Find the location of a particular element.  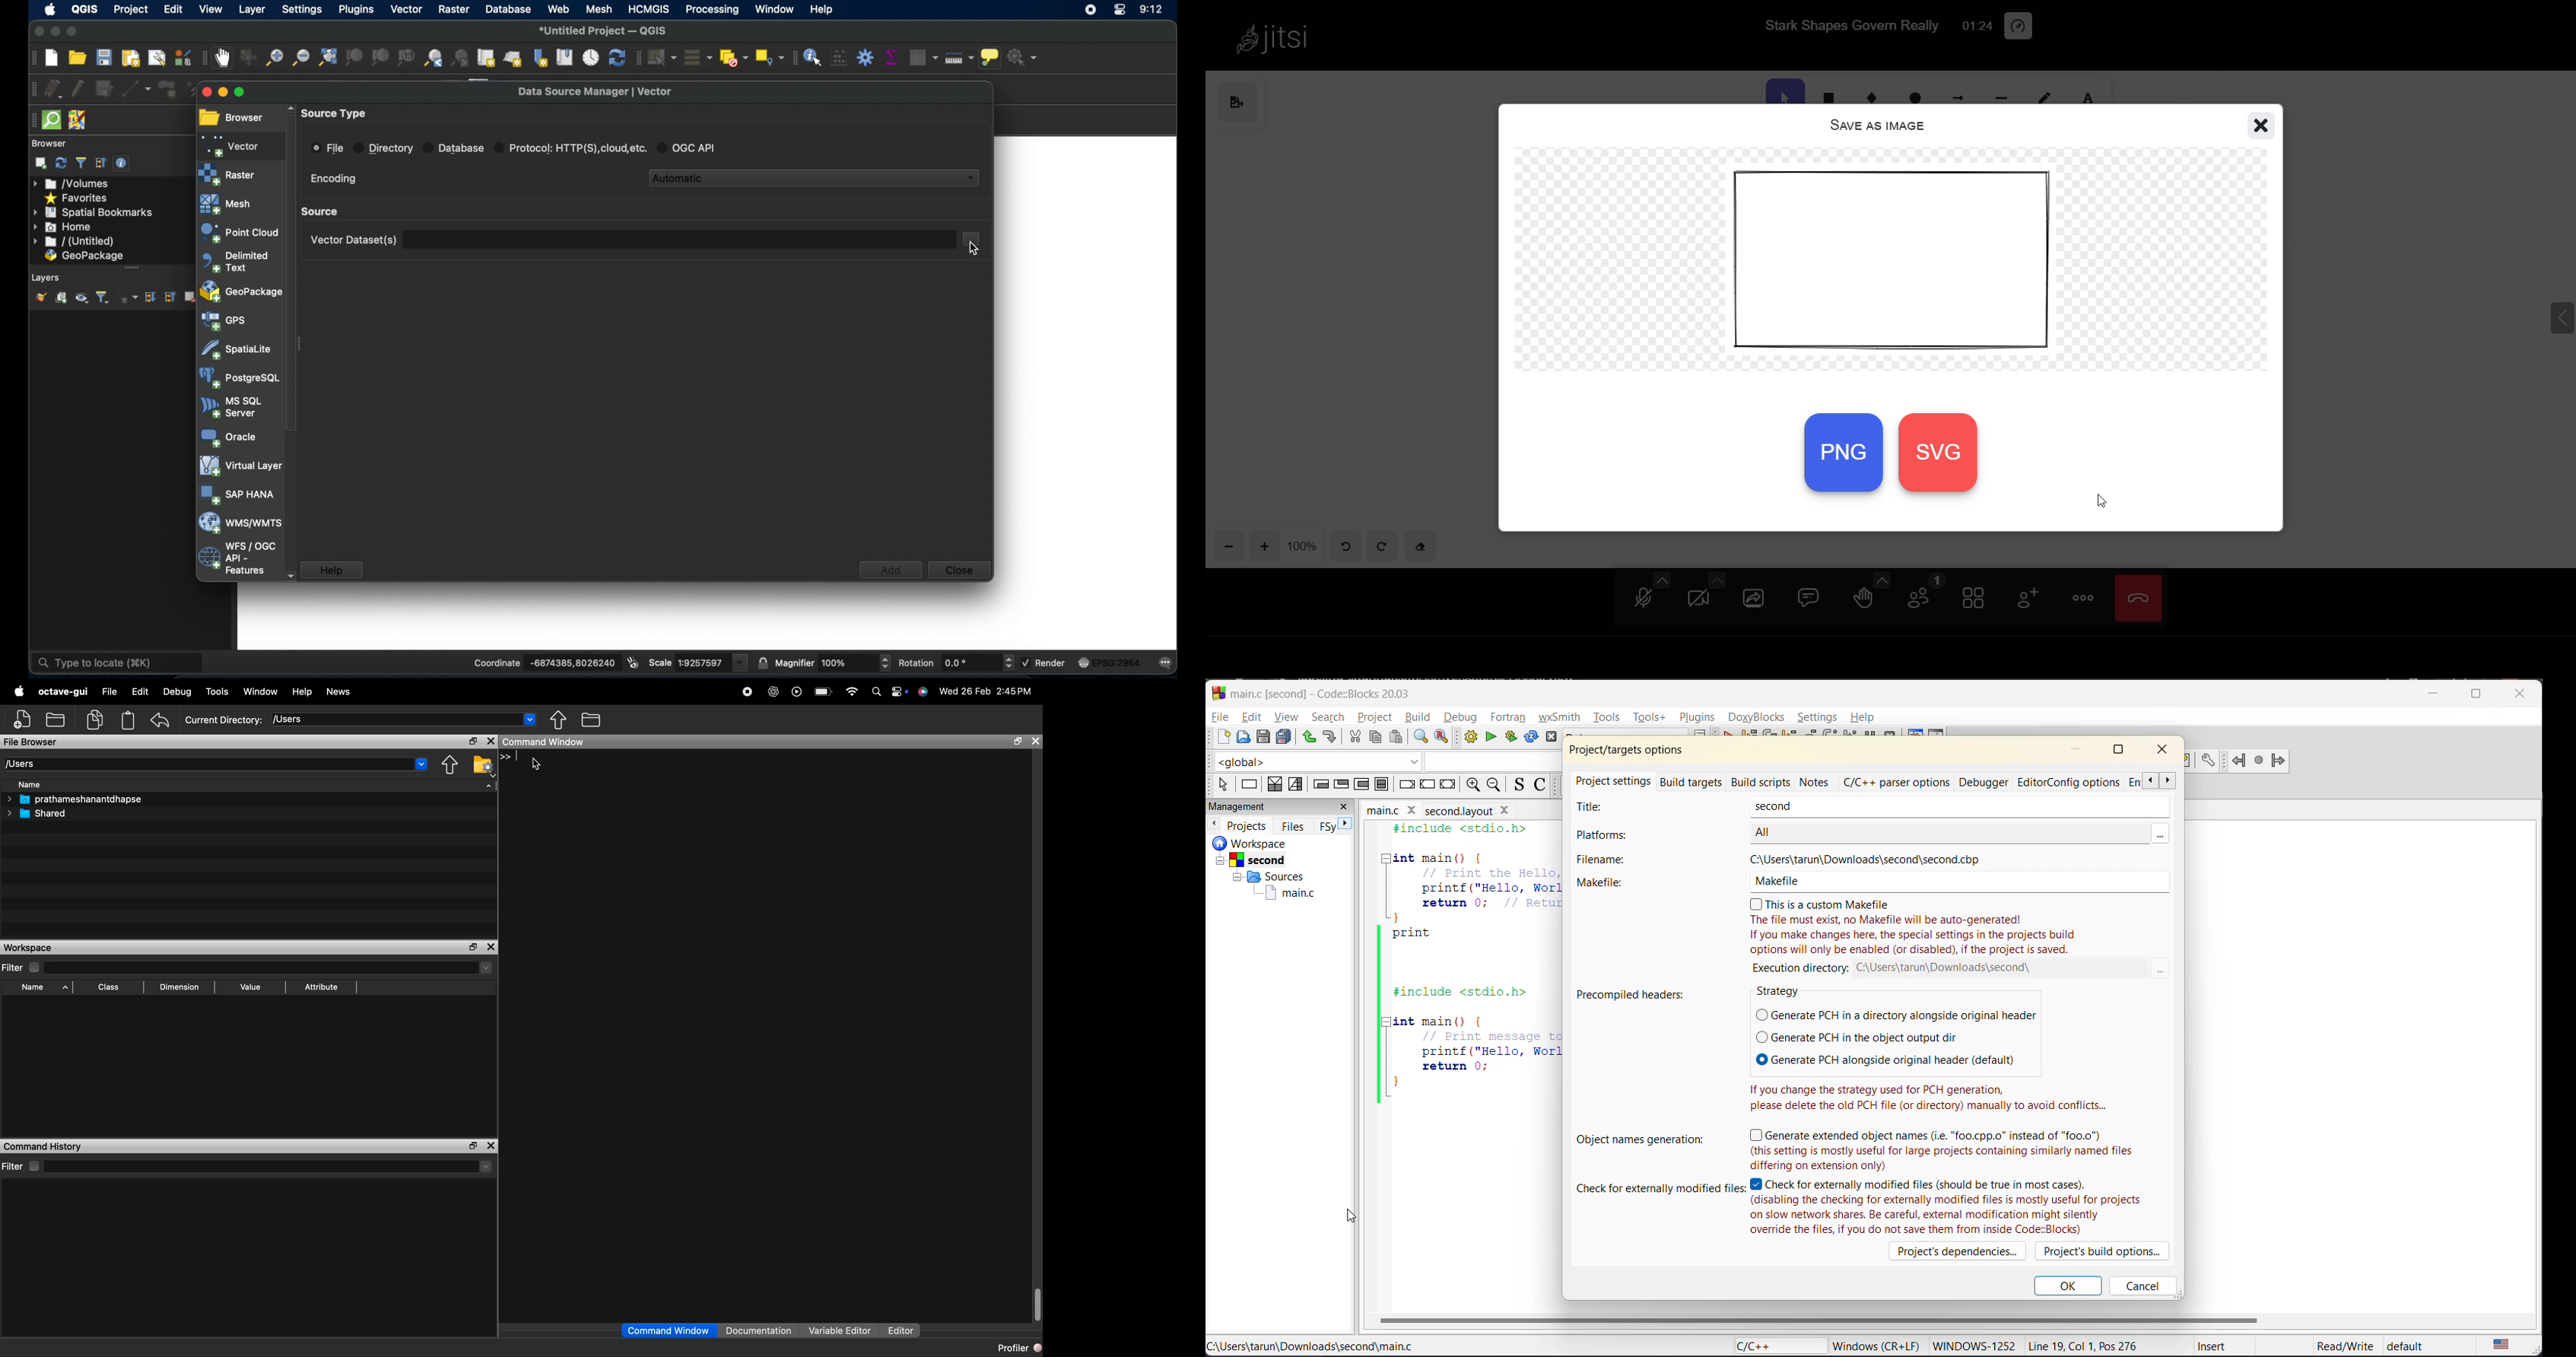

dropdown is located at coordinates (531, 722).